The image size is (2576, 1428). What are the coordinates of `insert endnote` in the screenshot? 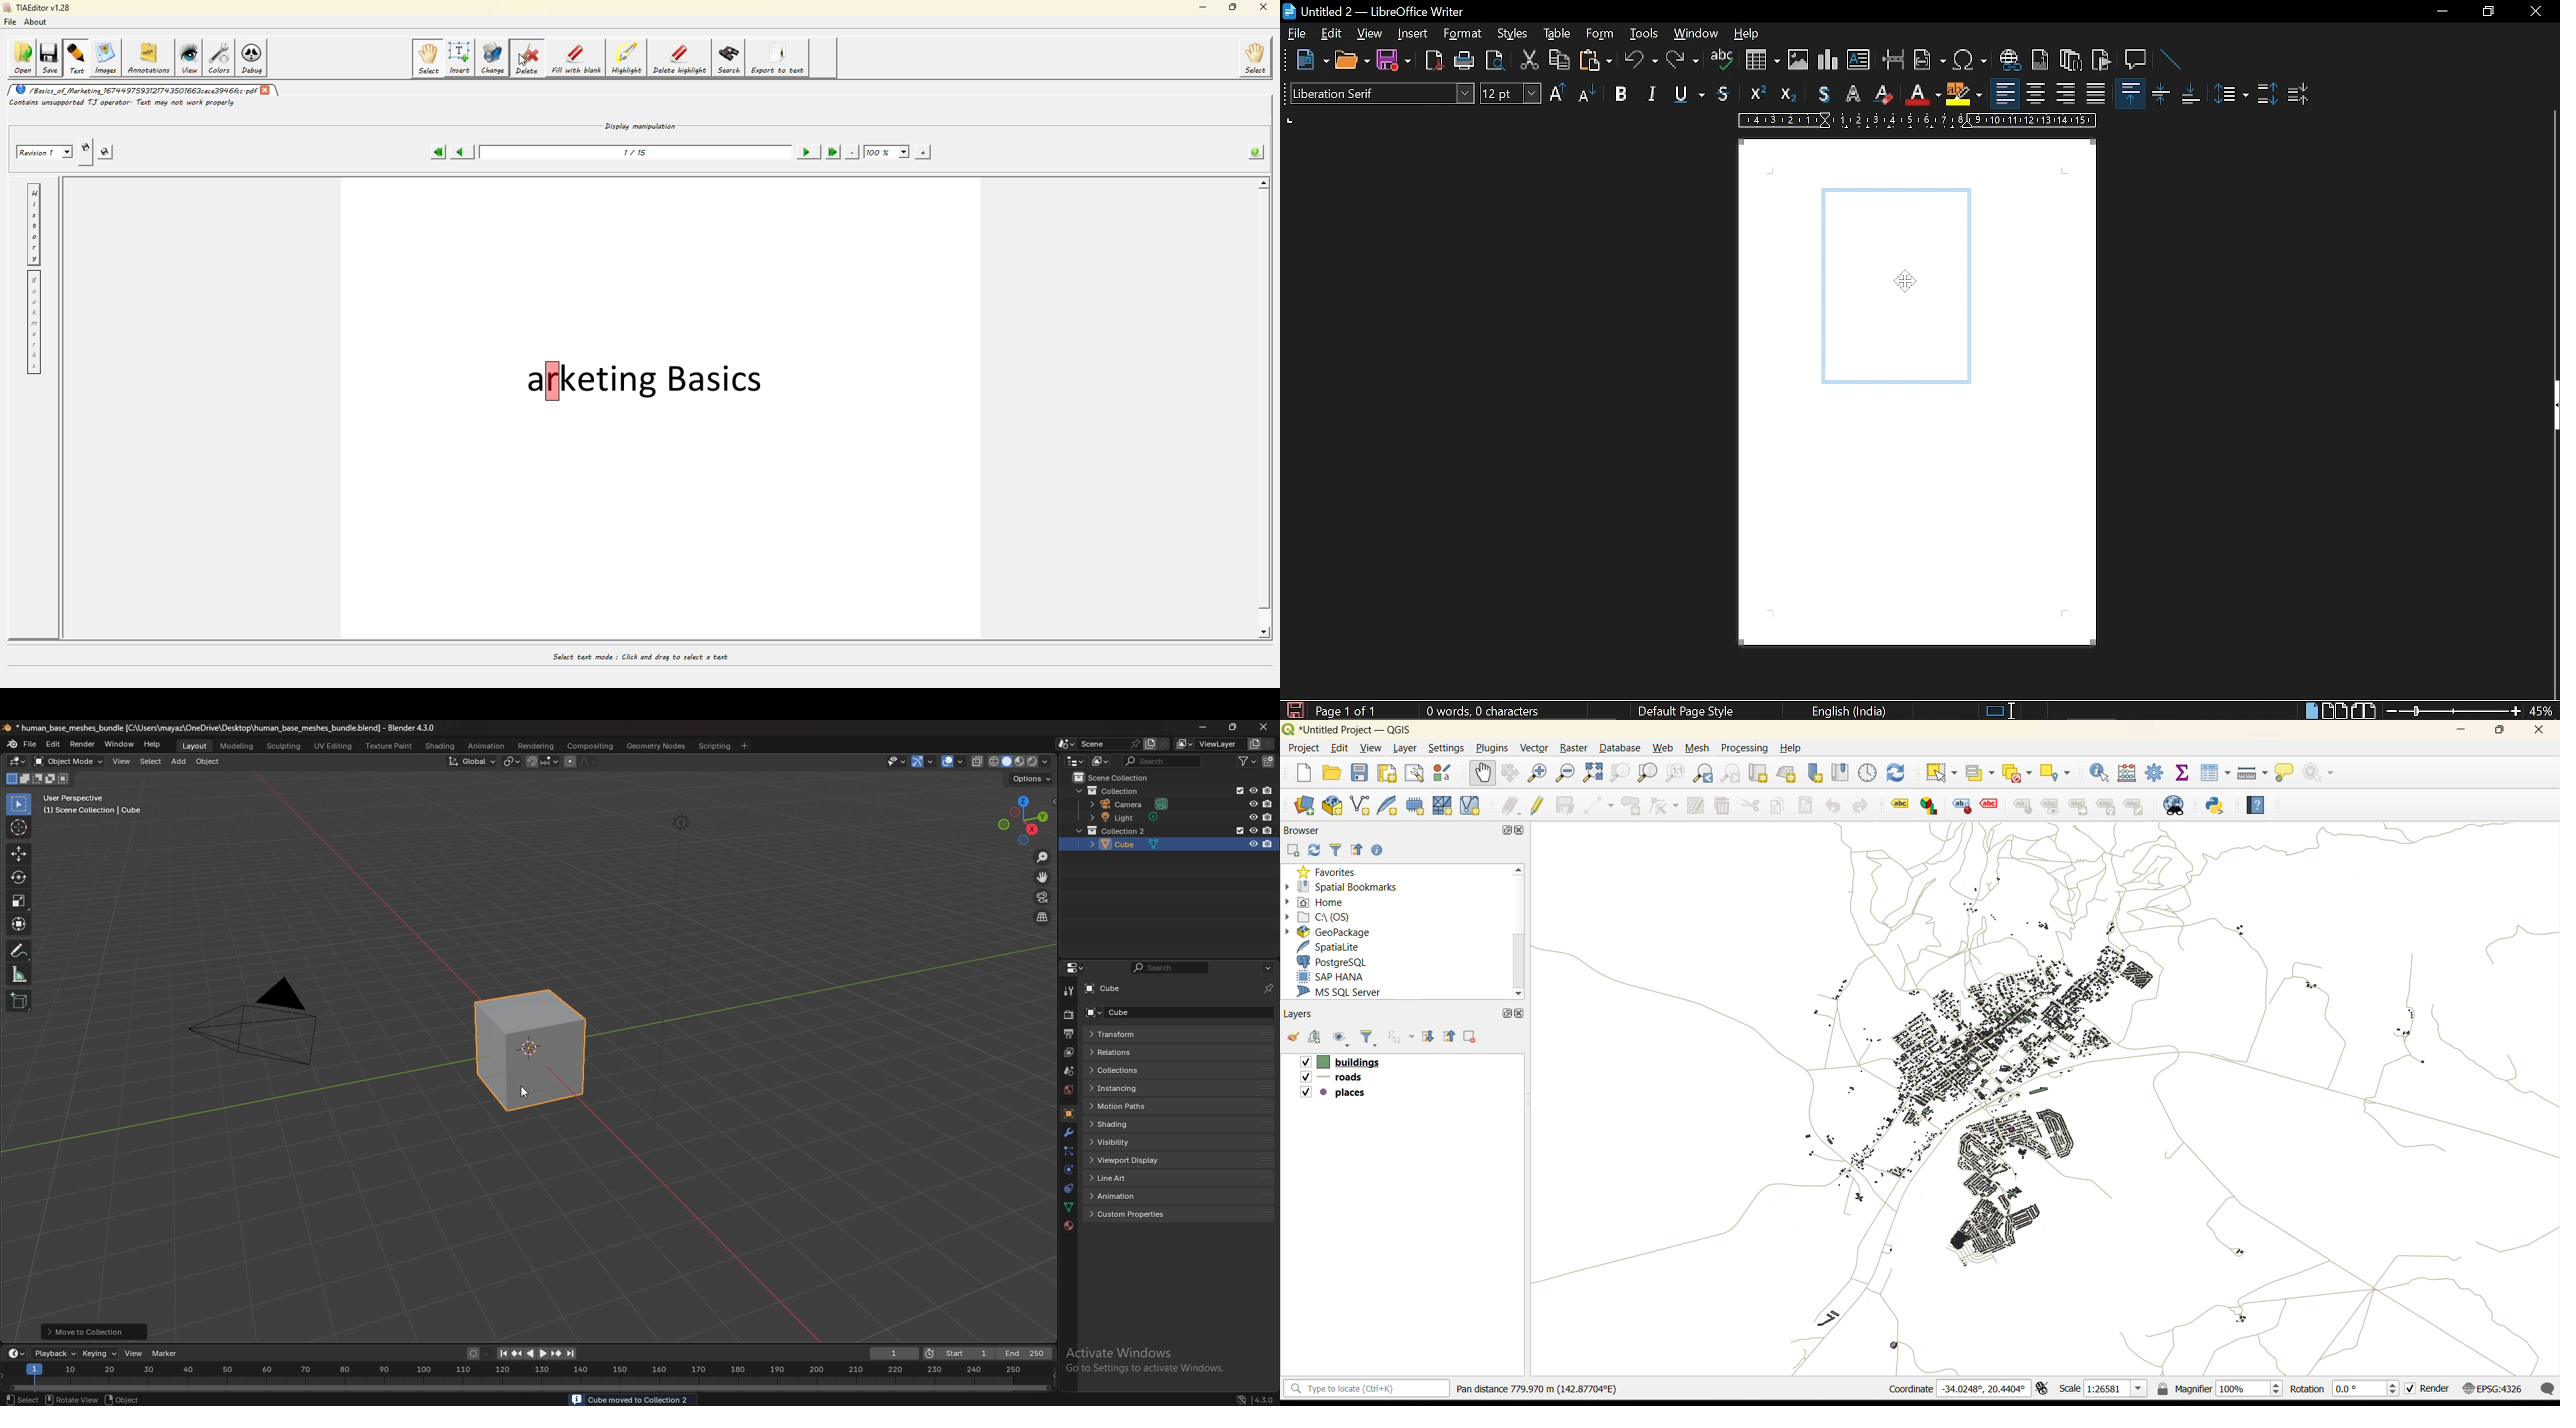 It's located at (2069, 62).